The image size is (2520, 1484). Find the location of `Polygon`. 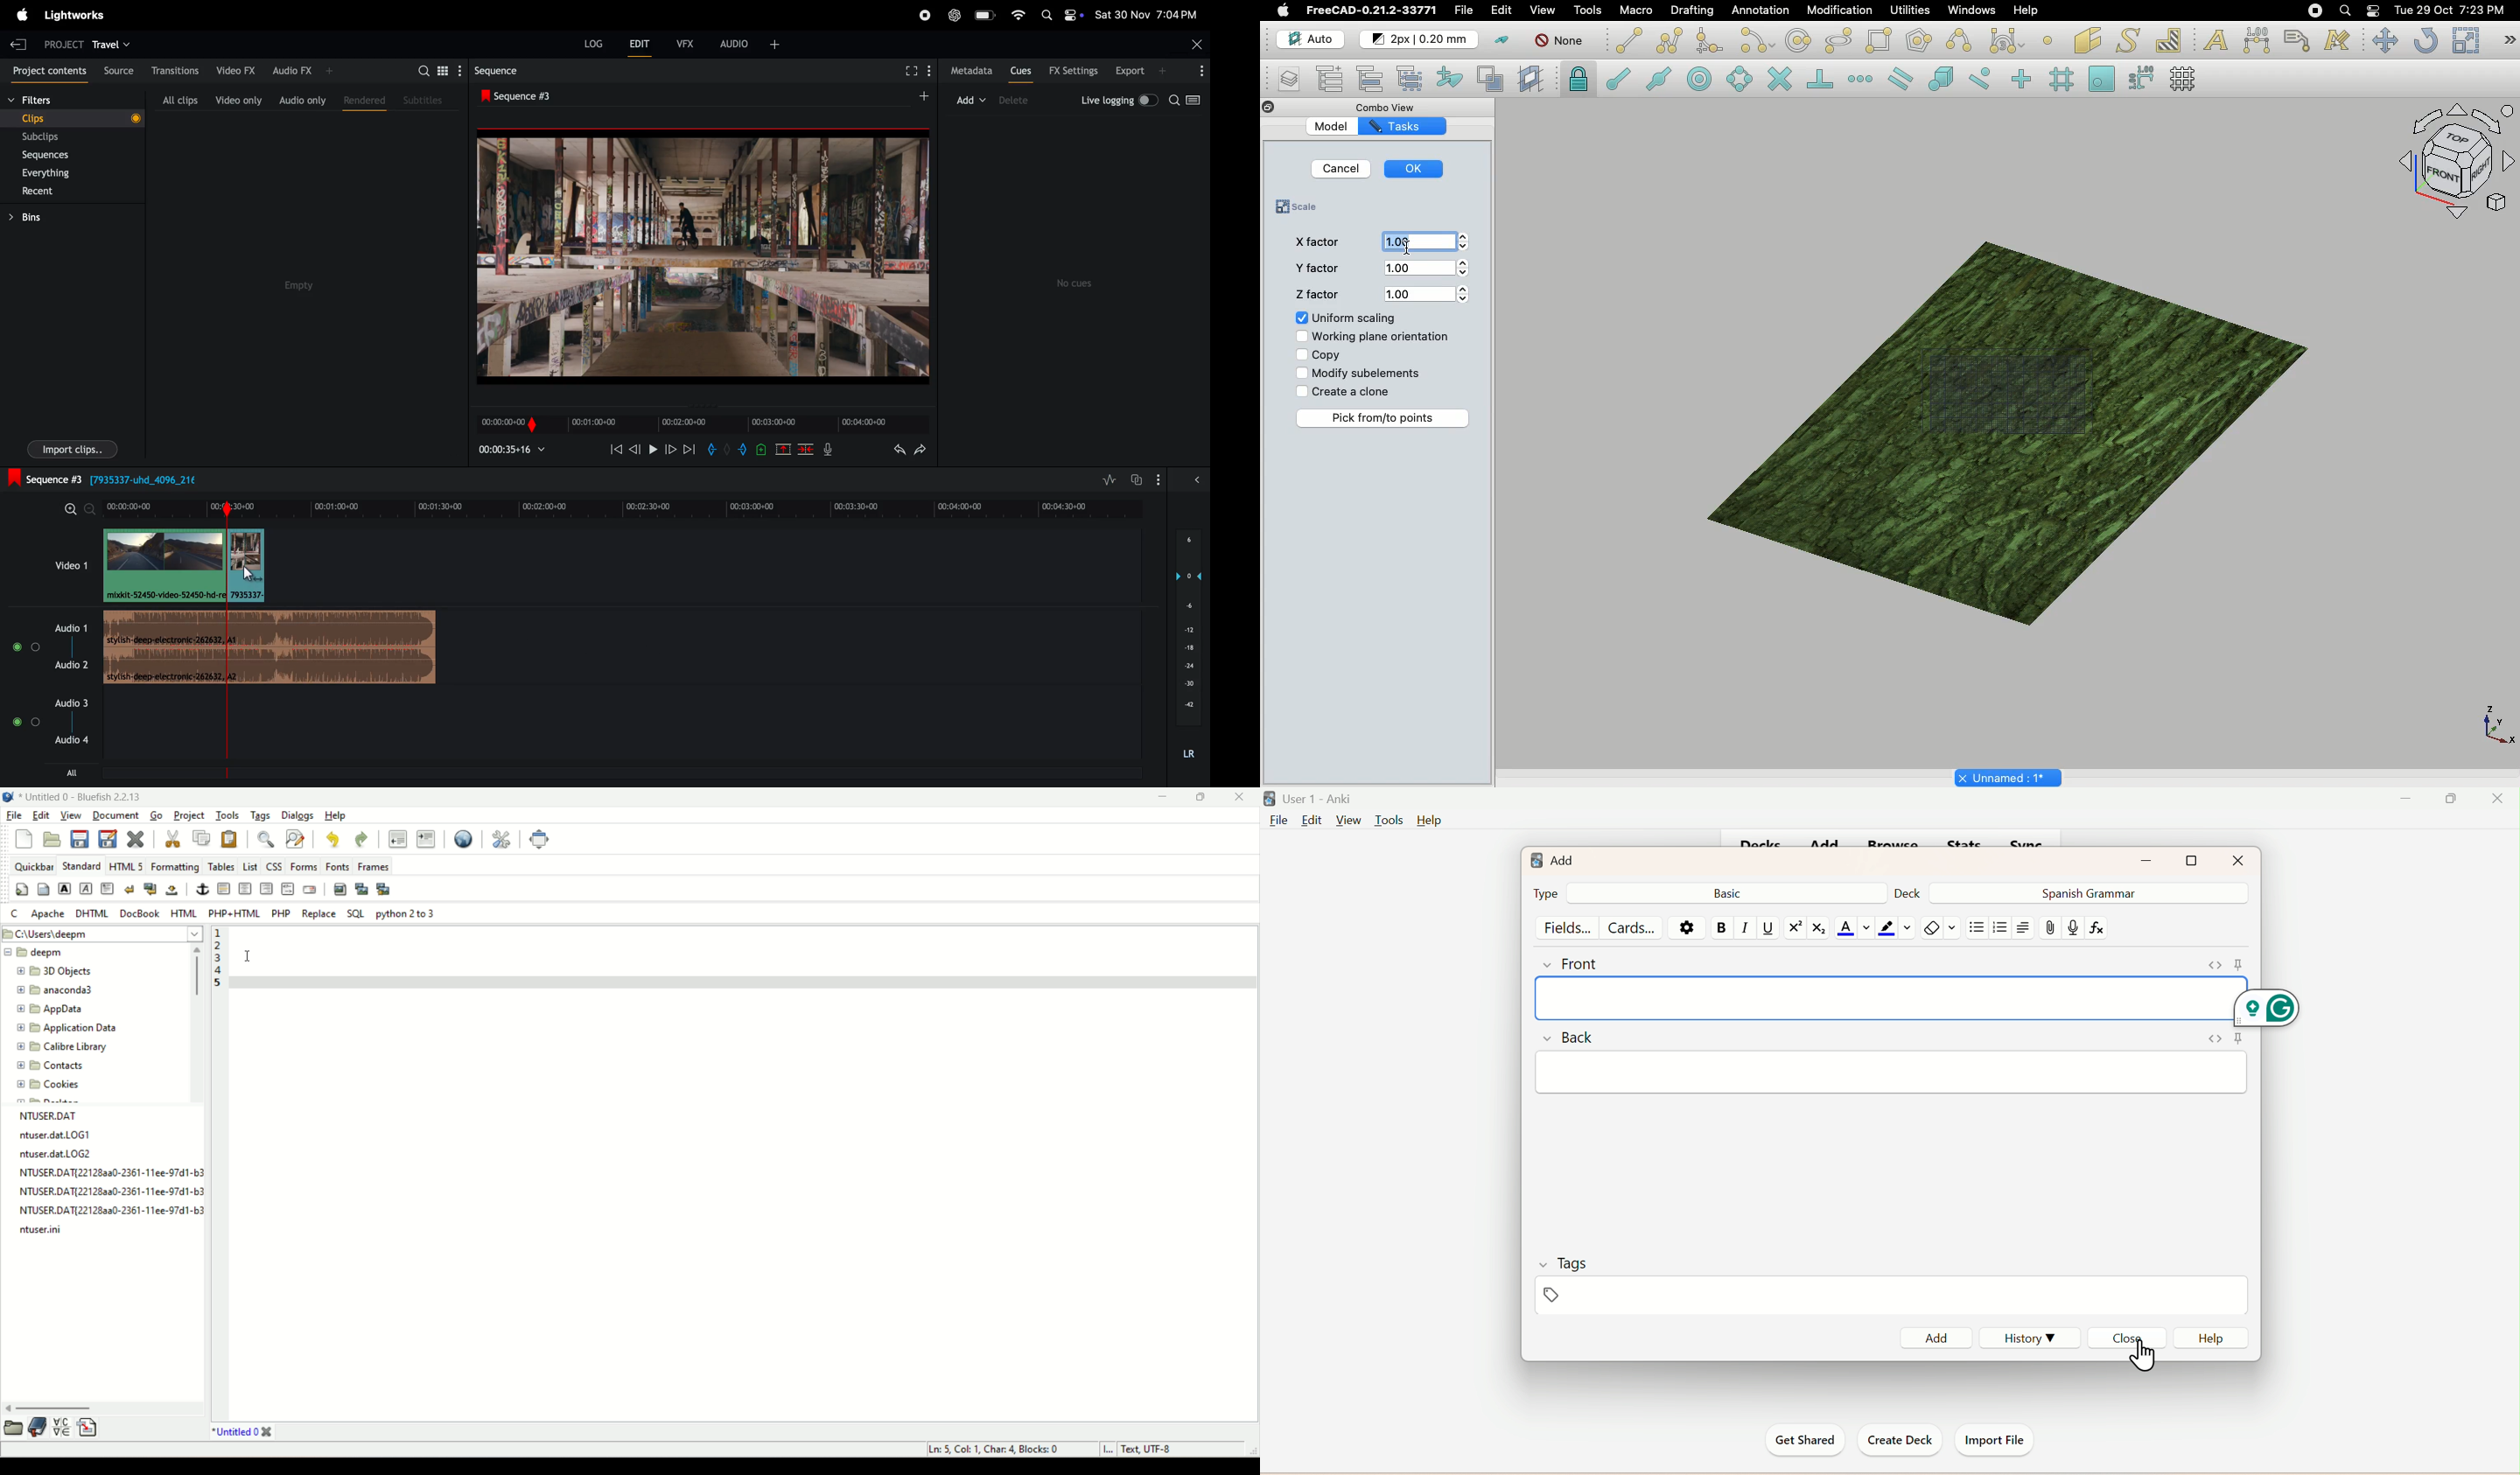

Polygon is located at coordinates (1917, 41).